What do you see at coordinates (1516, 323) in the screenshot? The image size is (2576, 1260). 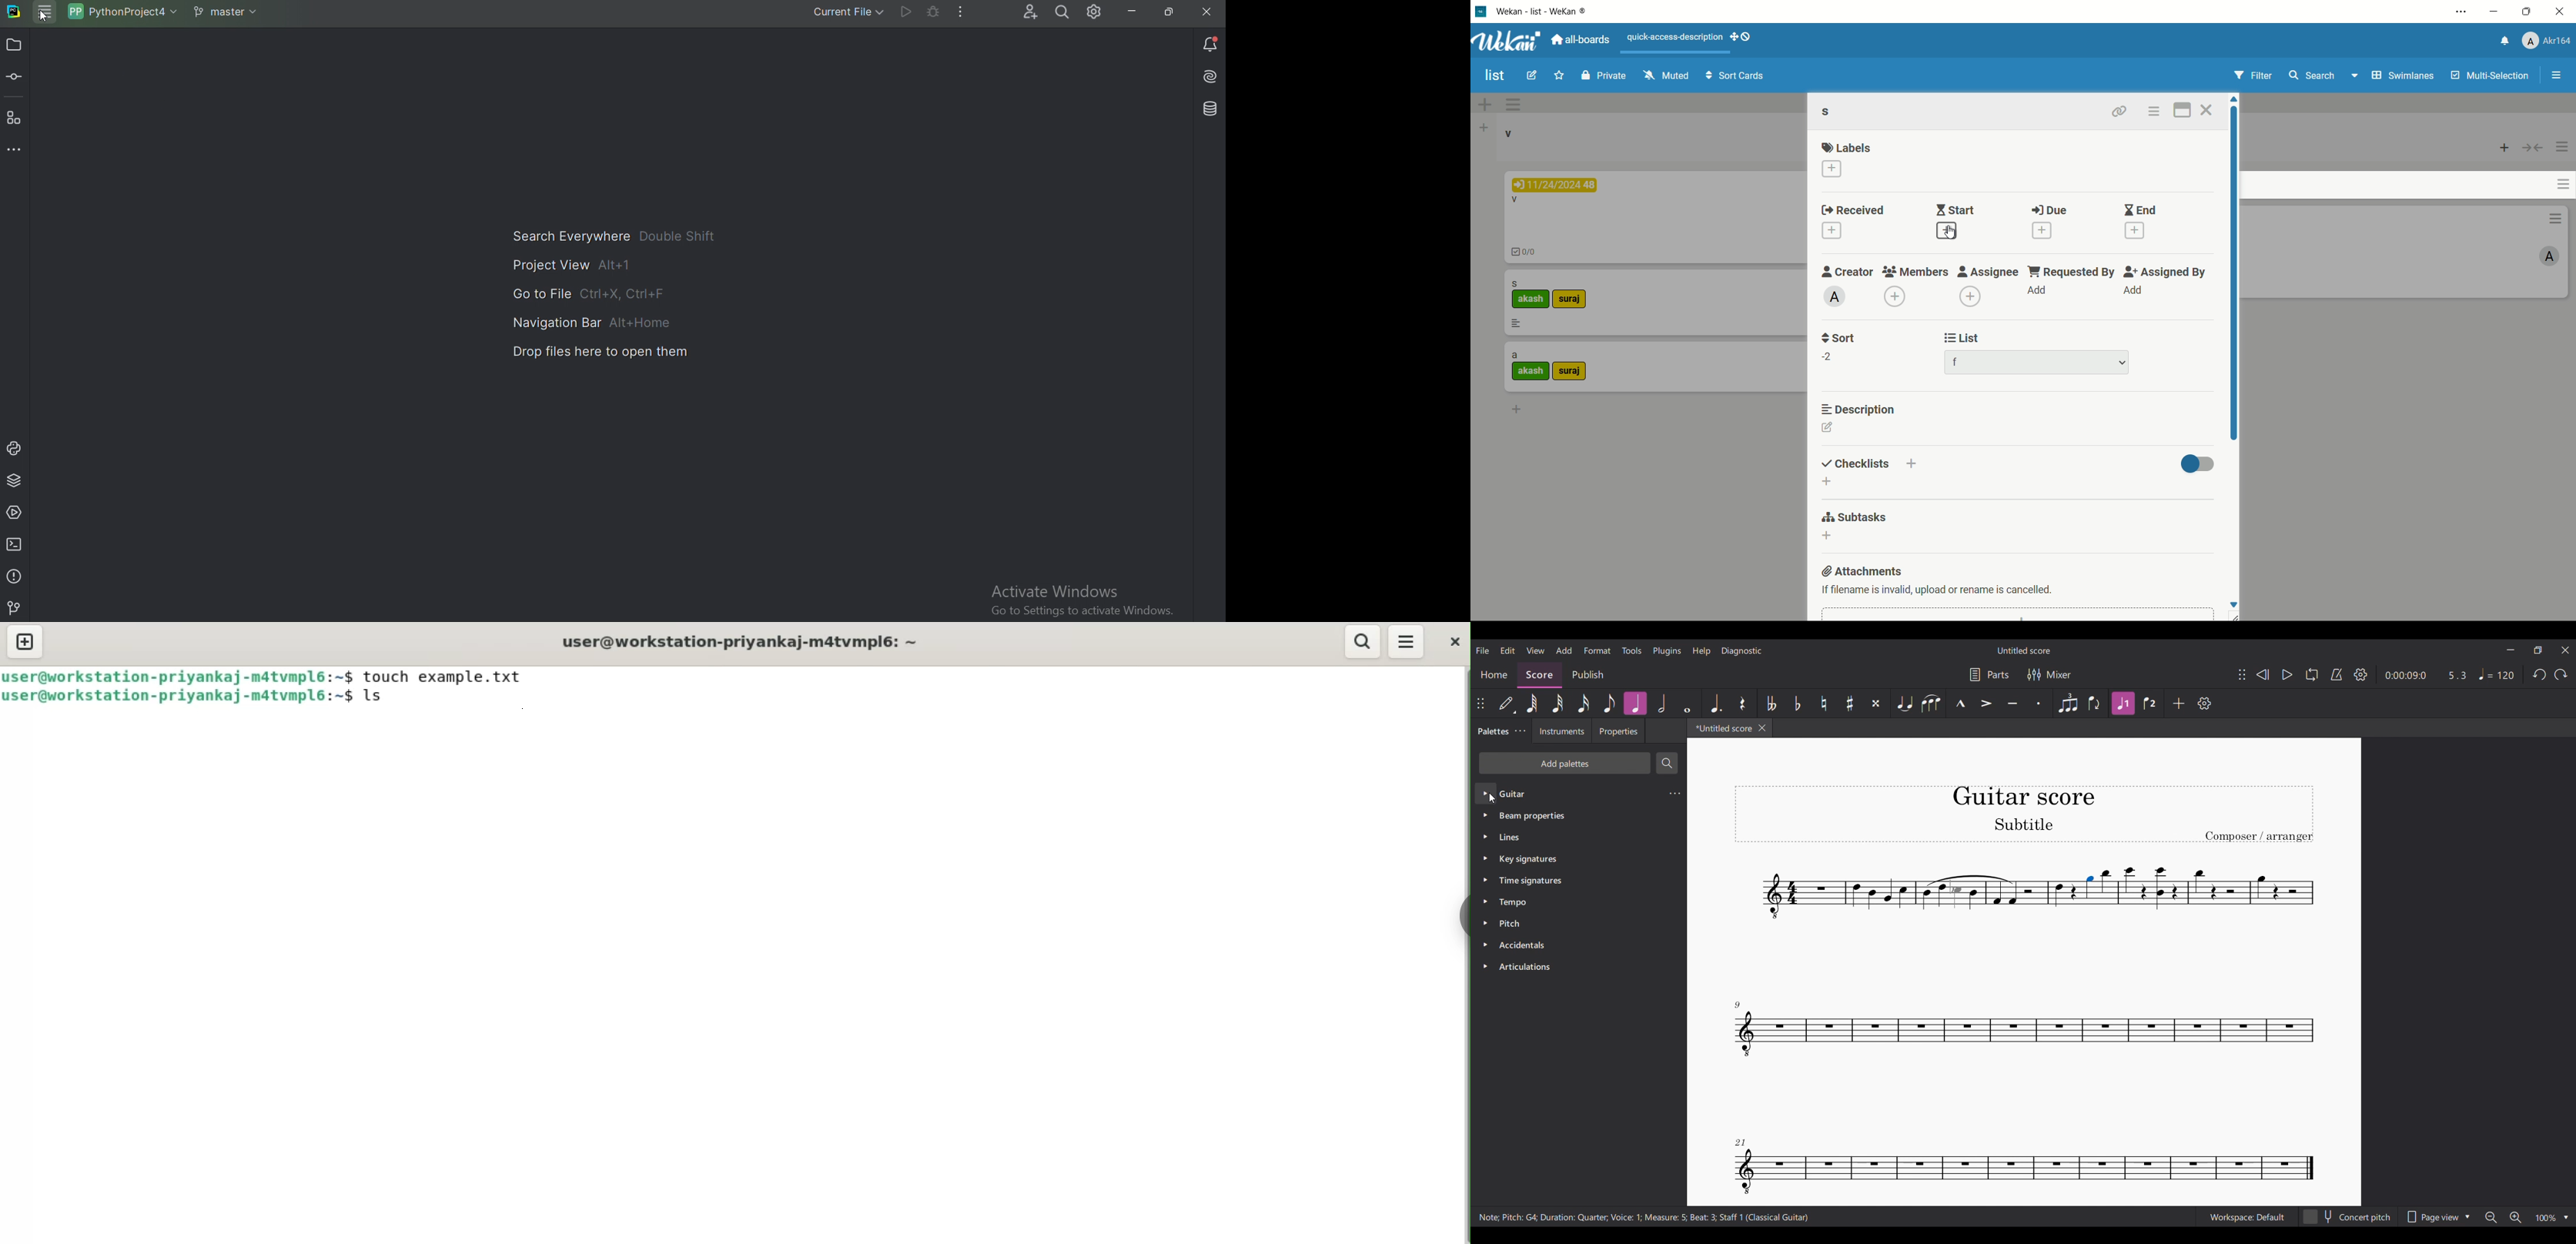 I see `description` at bounding box center [1516, 323].